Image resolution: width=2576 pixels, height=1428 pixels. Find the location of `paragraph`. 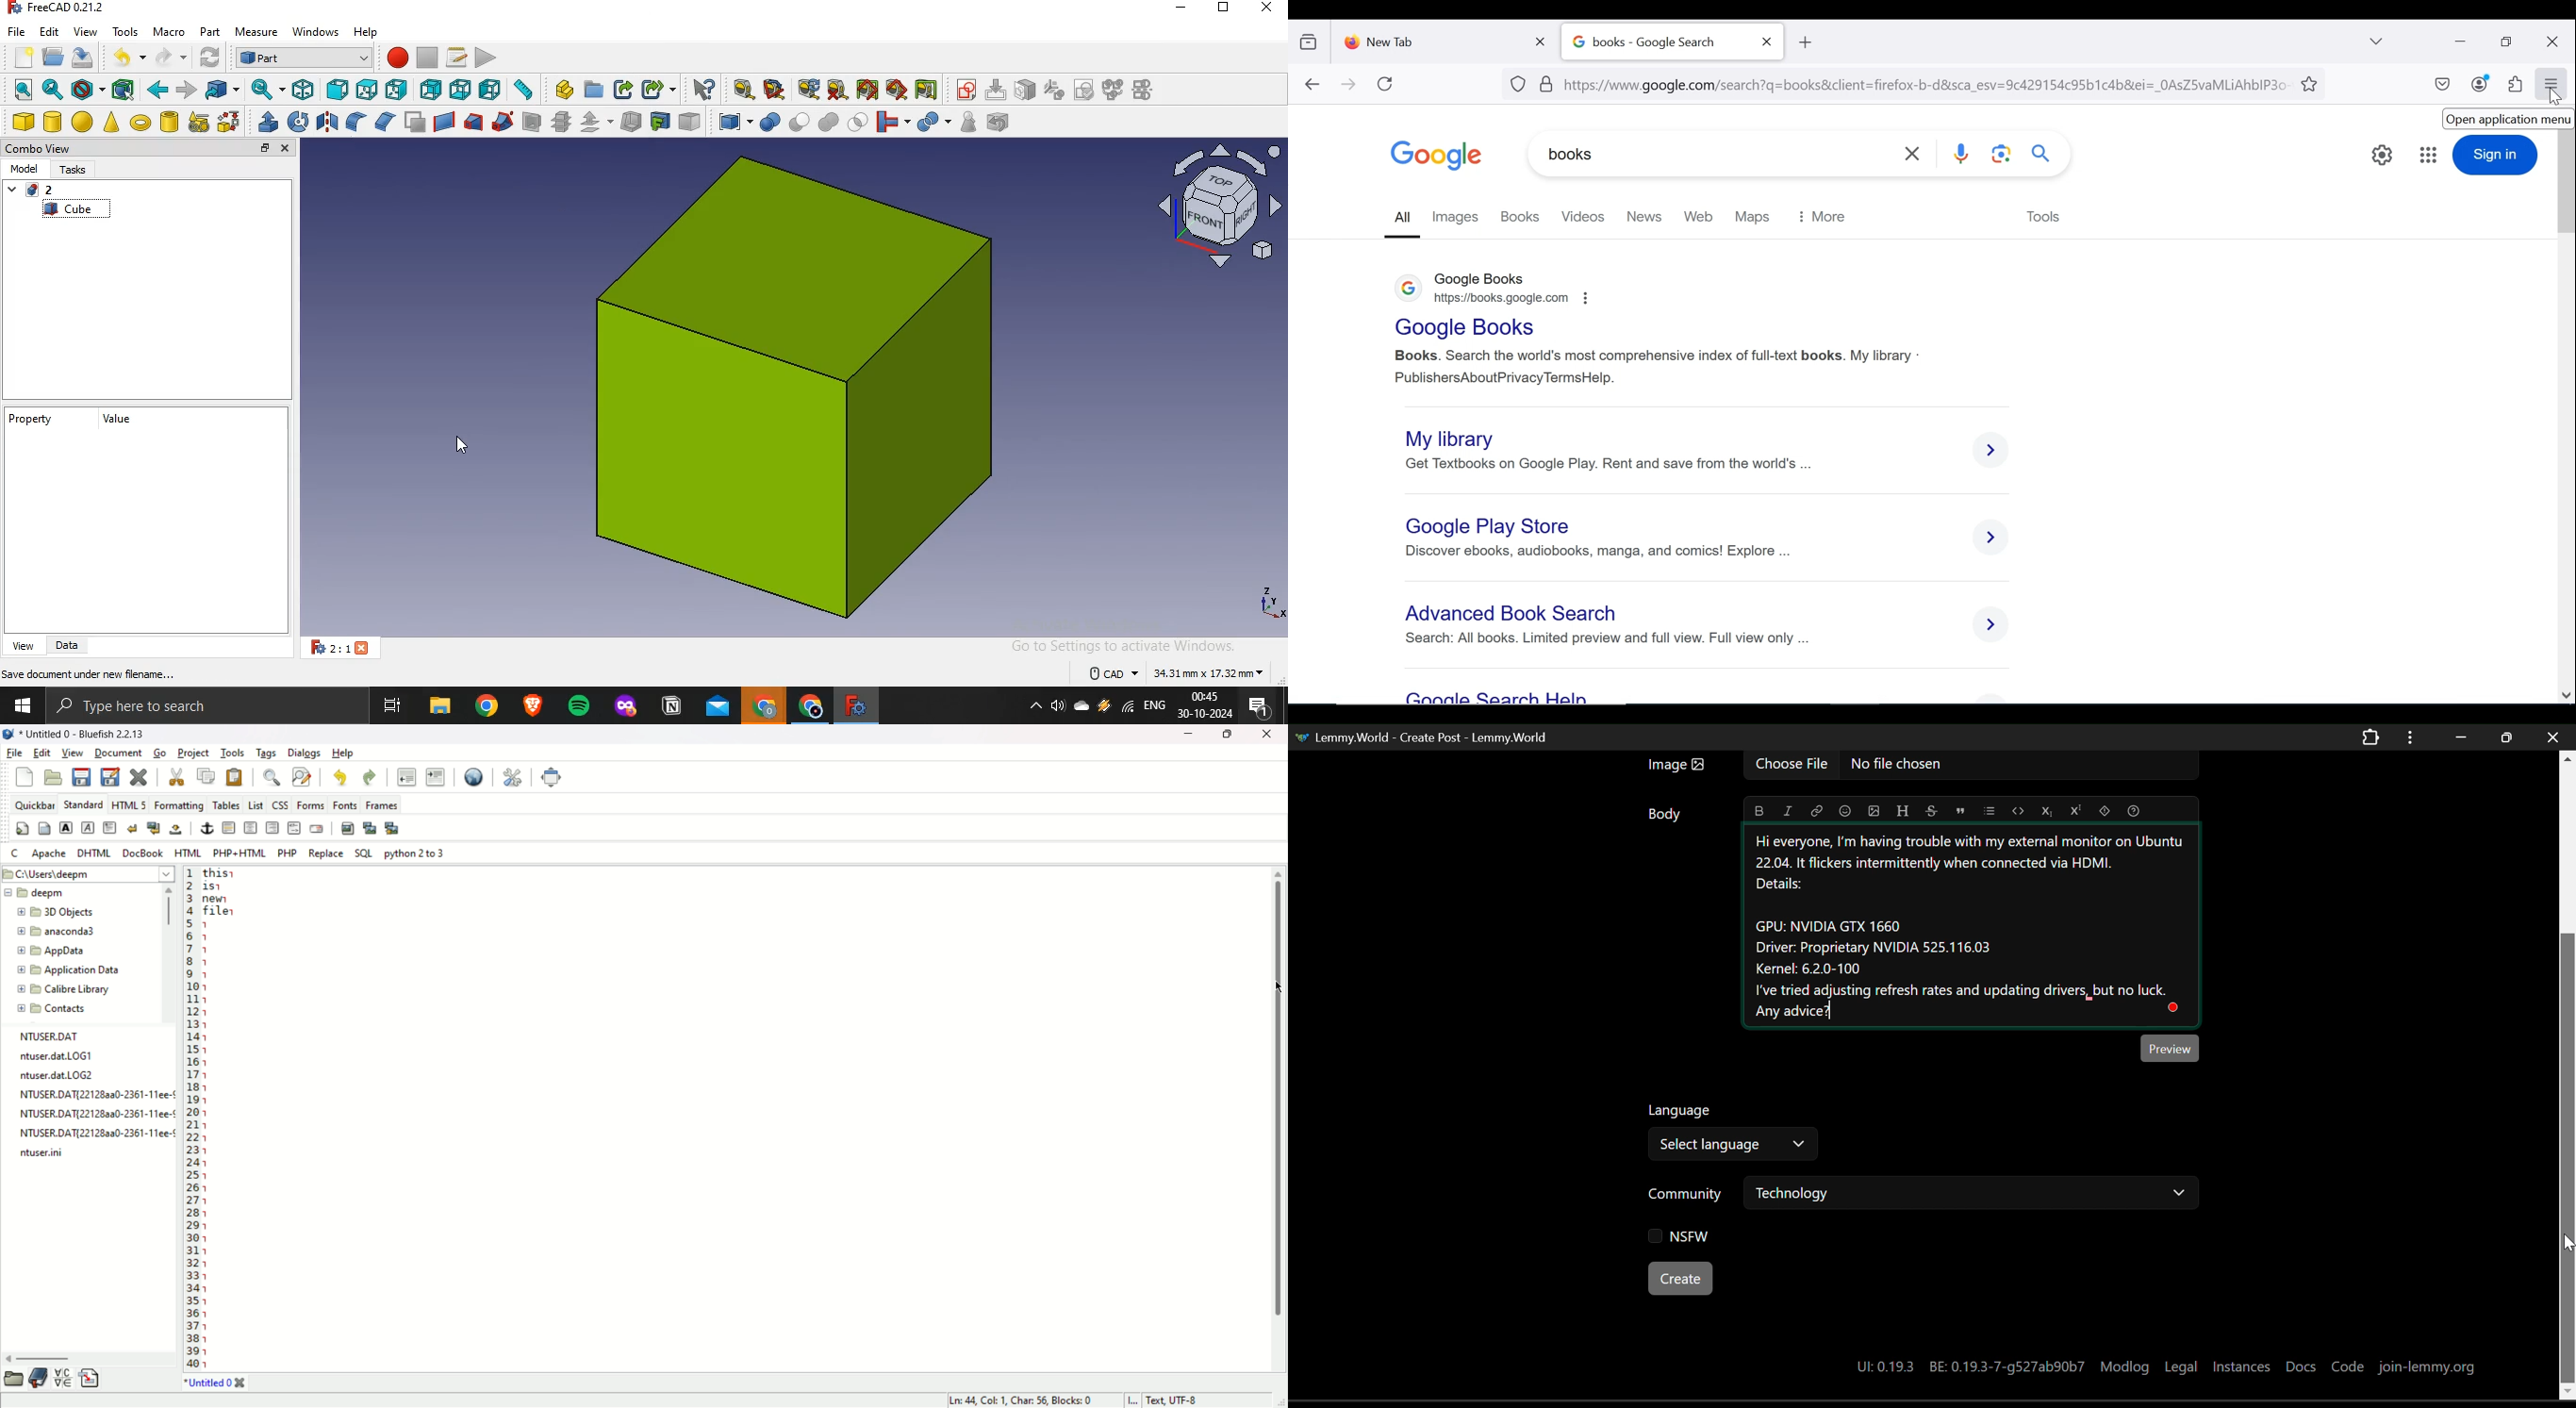

paragraph is located at coordinates (110, 826).